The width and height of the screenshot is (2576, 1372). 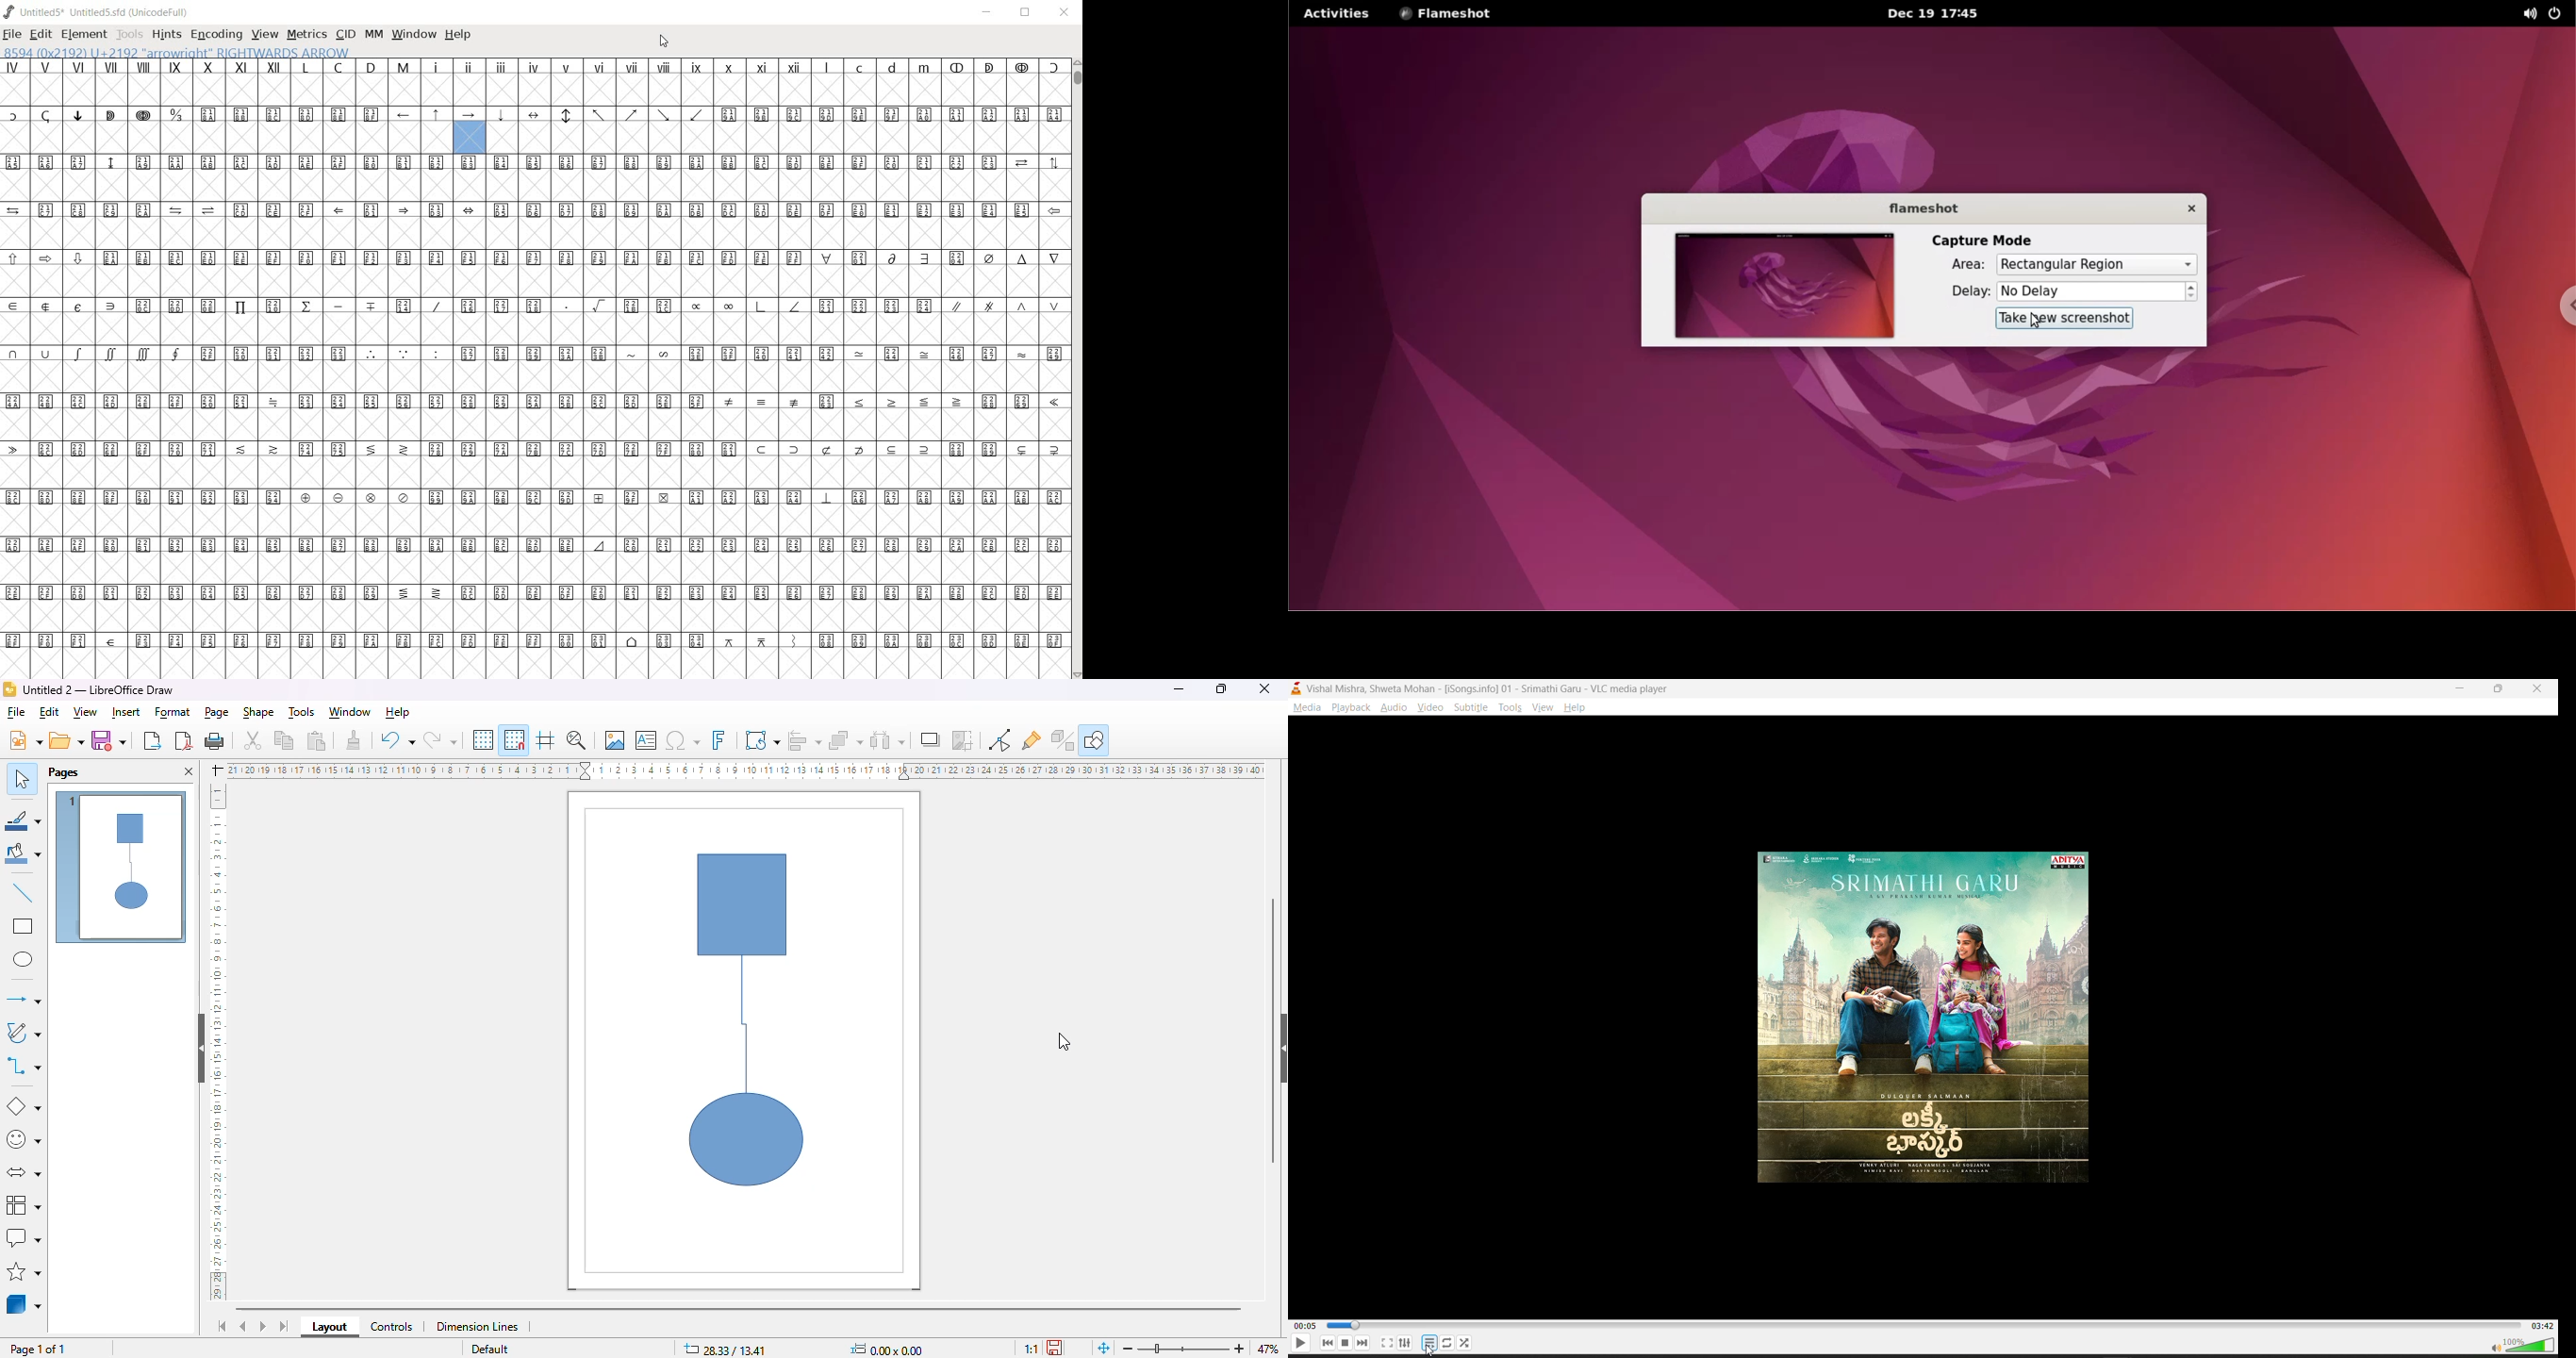 What do you see at coordinates (742, 1306) in the screenshot?
I see `horizontal scroll bar` at bounding box center [742, 1306].